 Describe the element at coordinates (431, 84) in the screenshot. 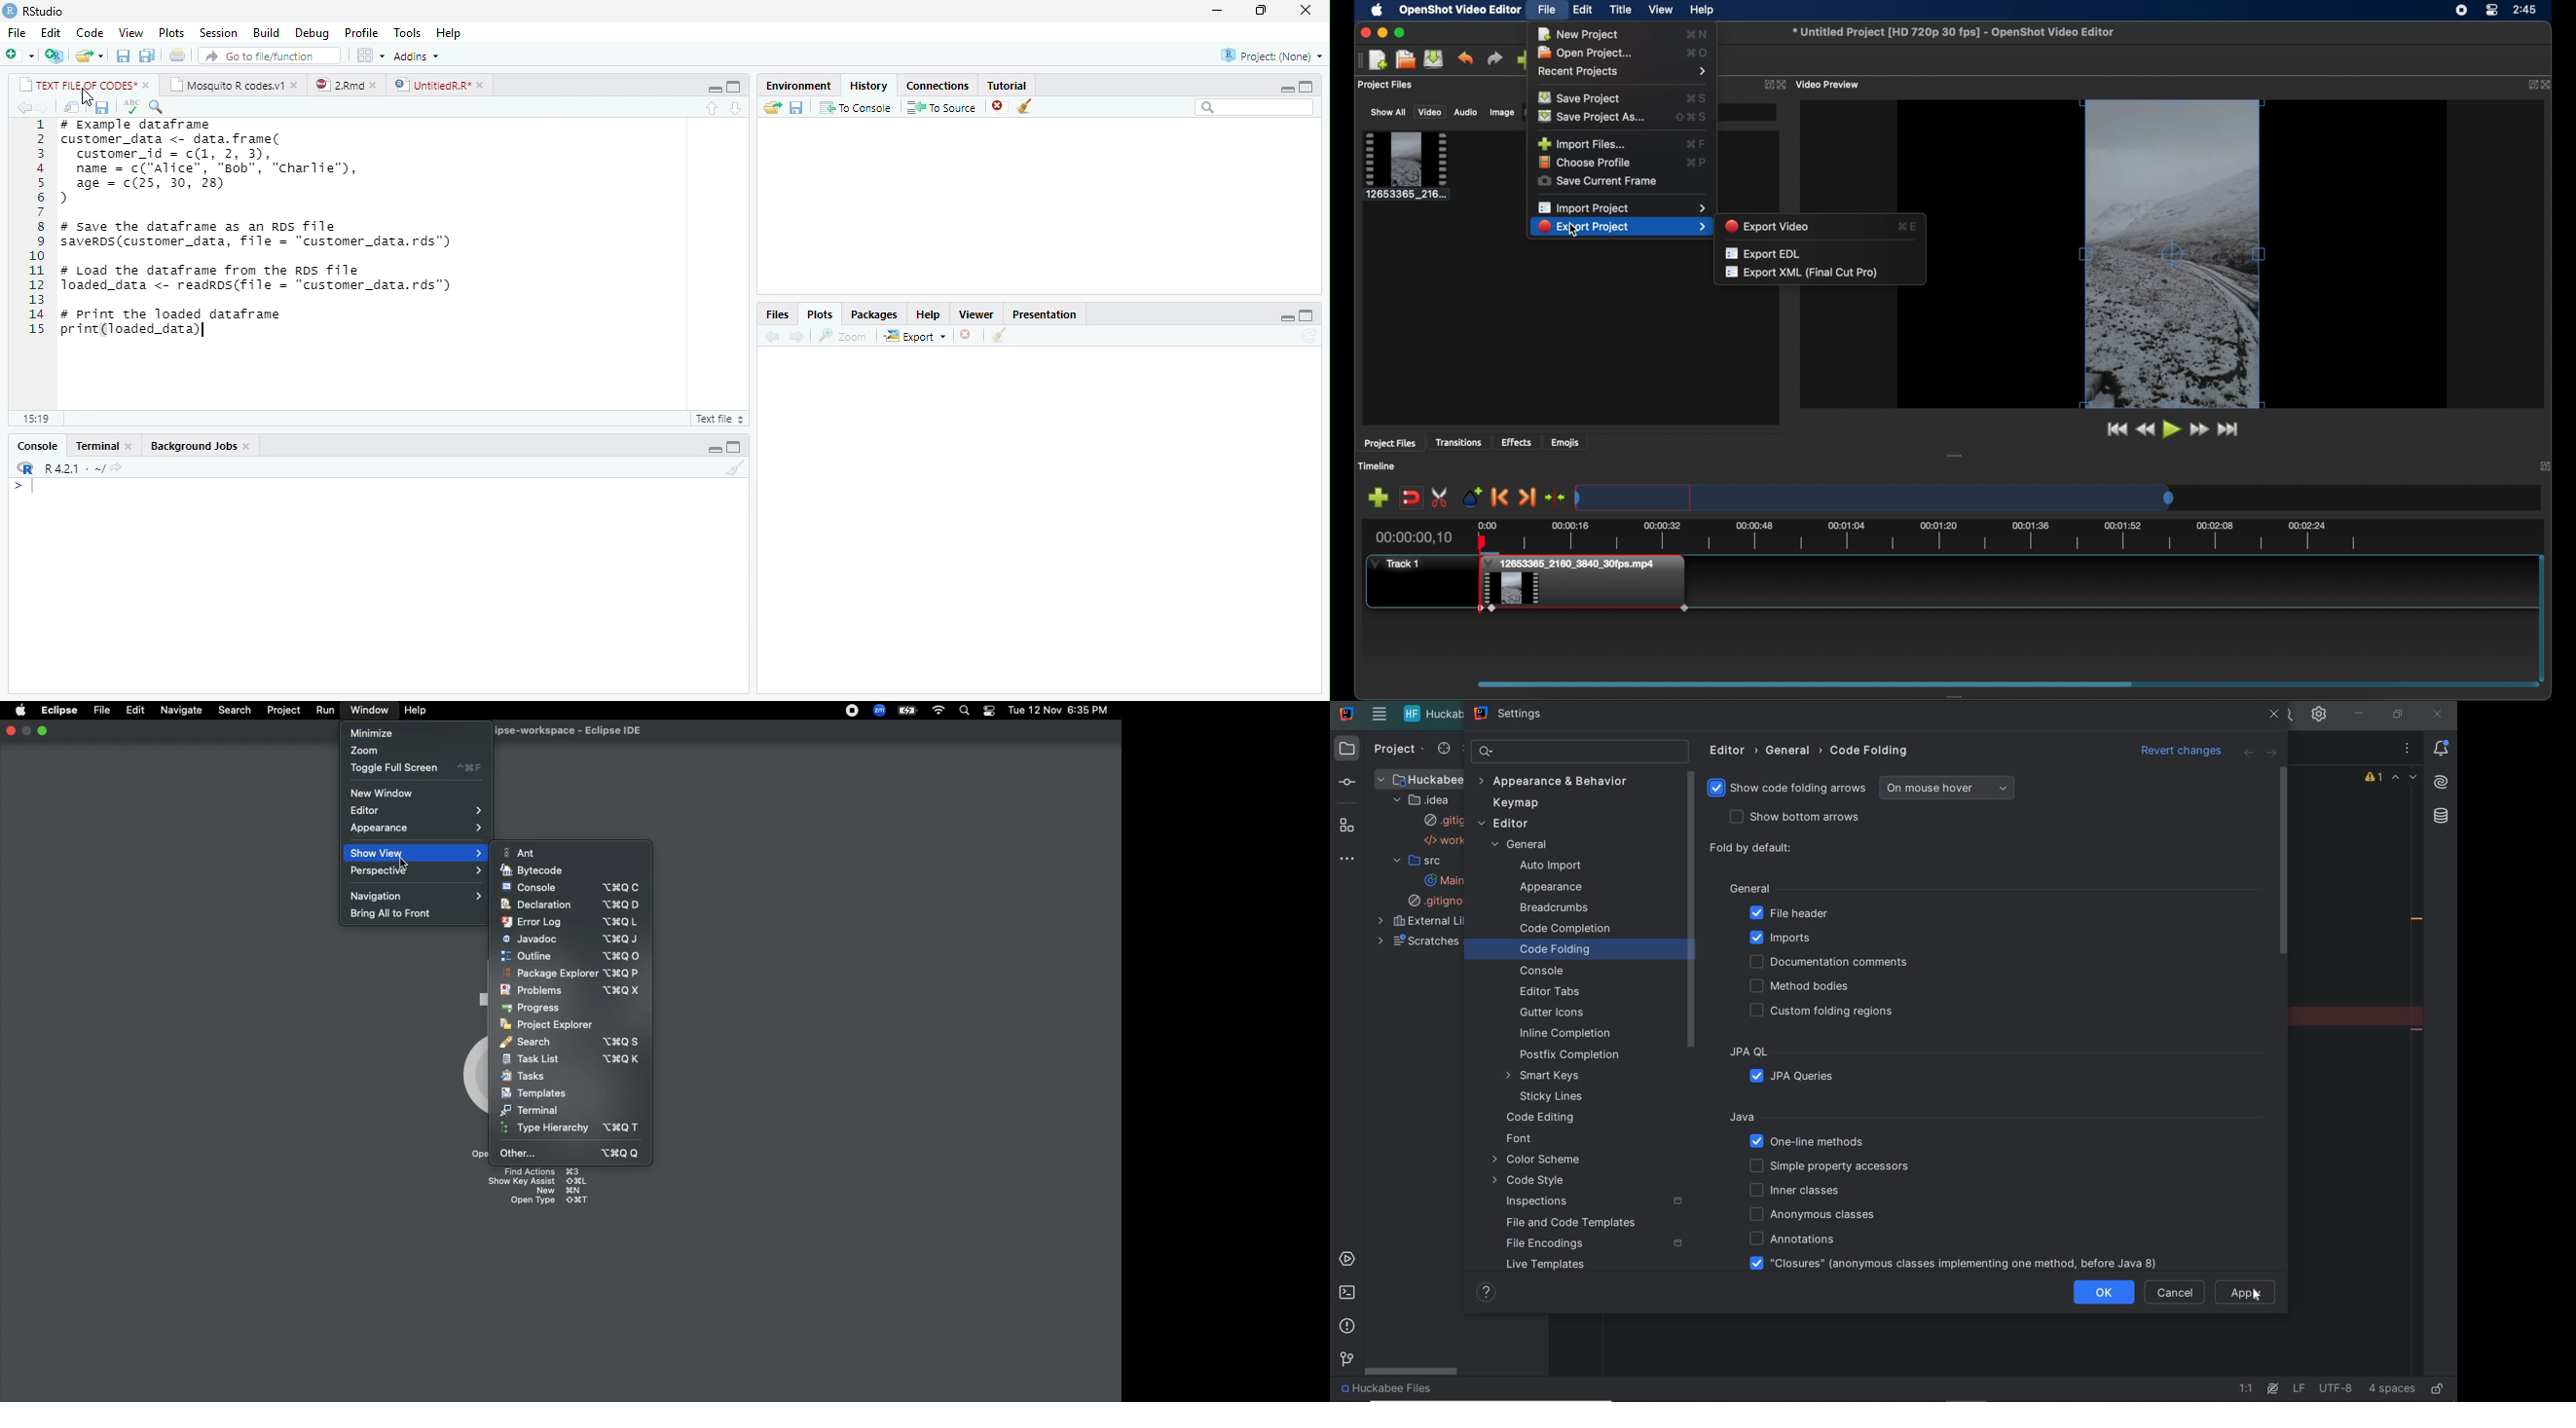

I see `UntitledR.R` at that location.